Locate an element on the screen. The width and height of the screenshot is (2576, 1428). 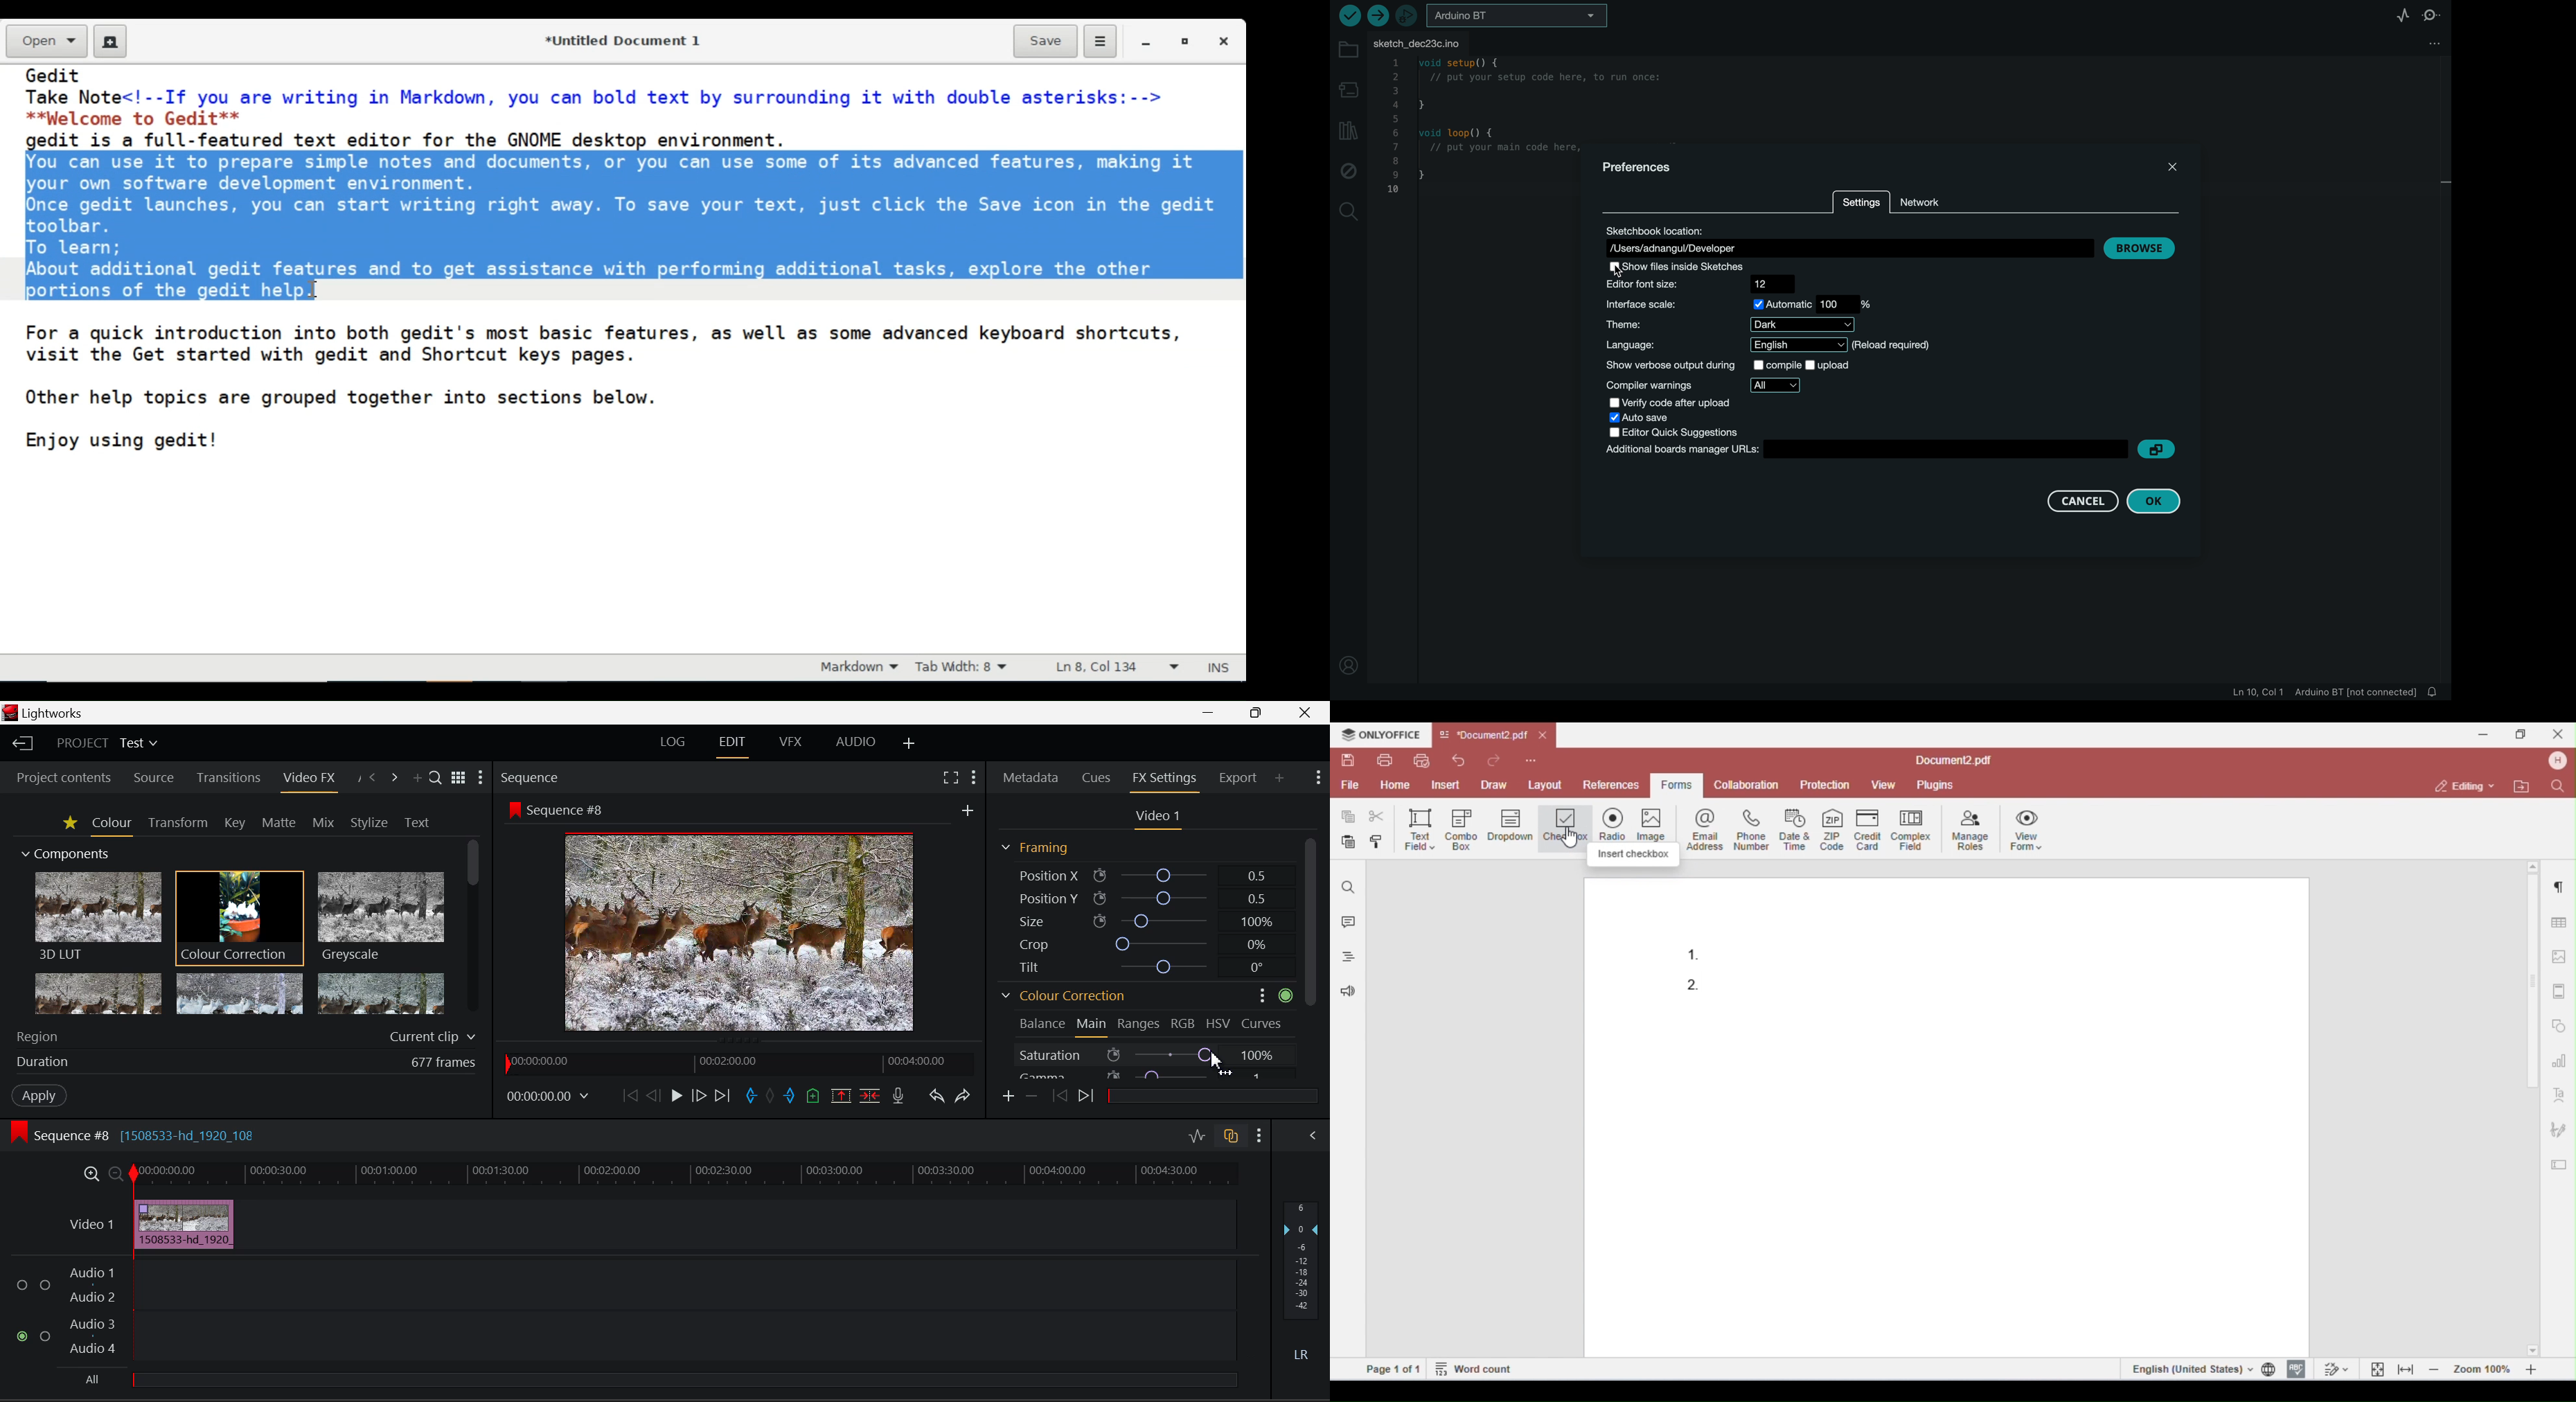
close is located at coordinates (2170, 166).